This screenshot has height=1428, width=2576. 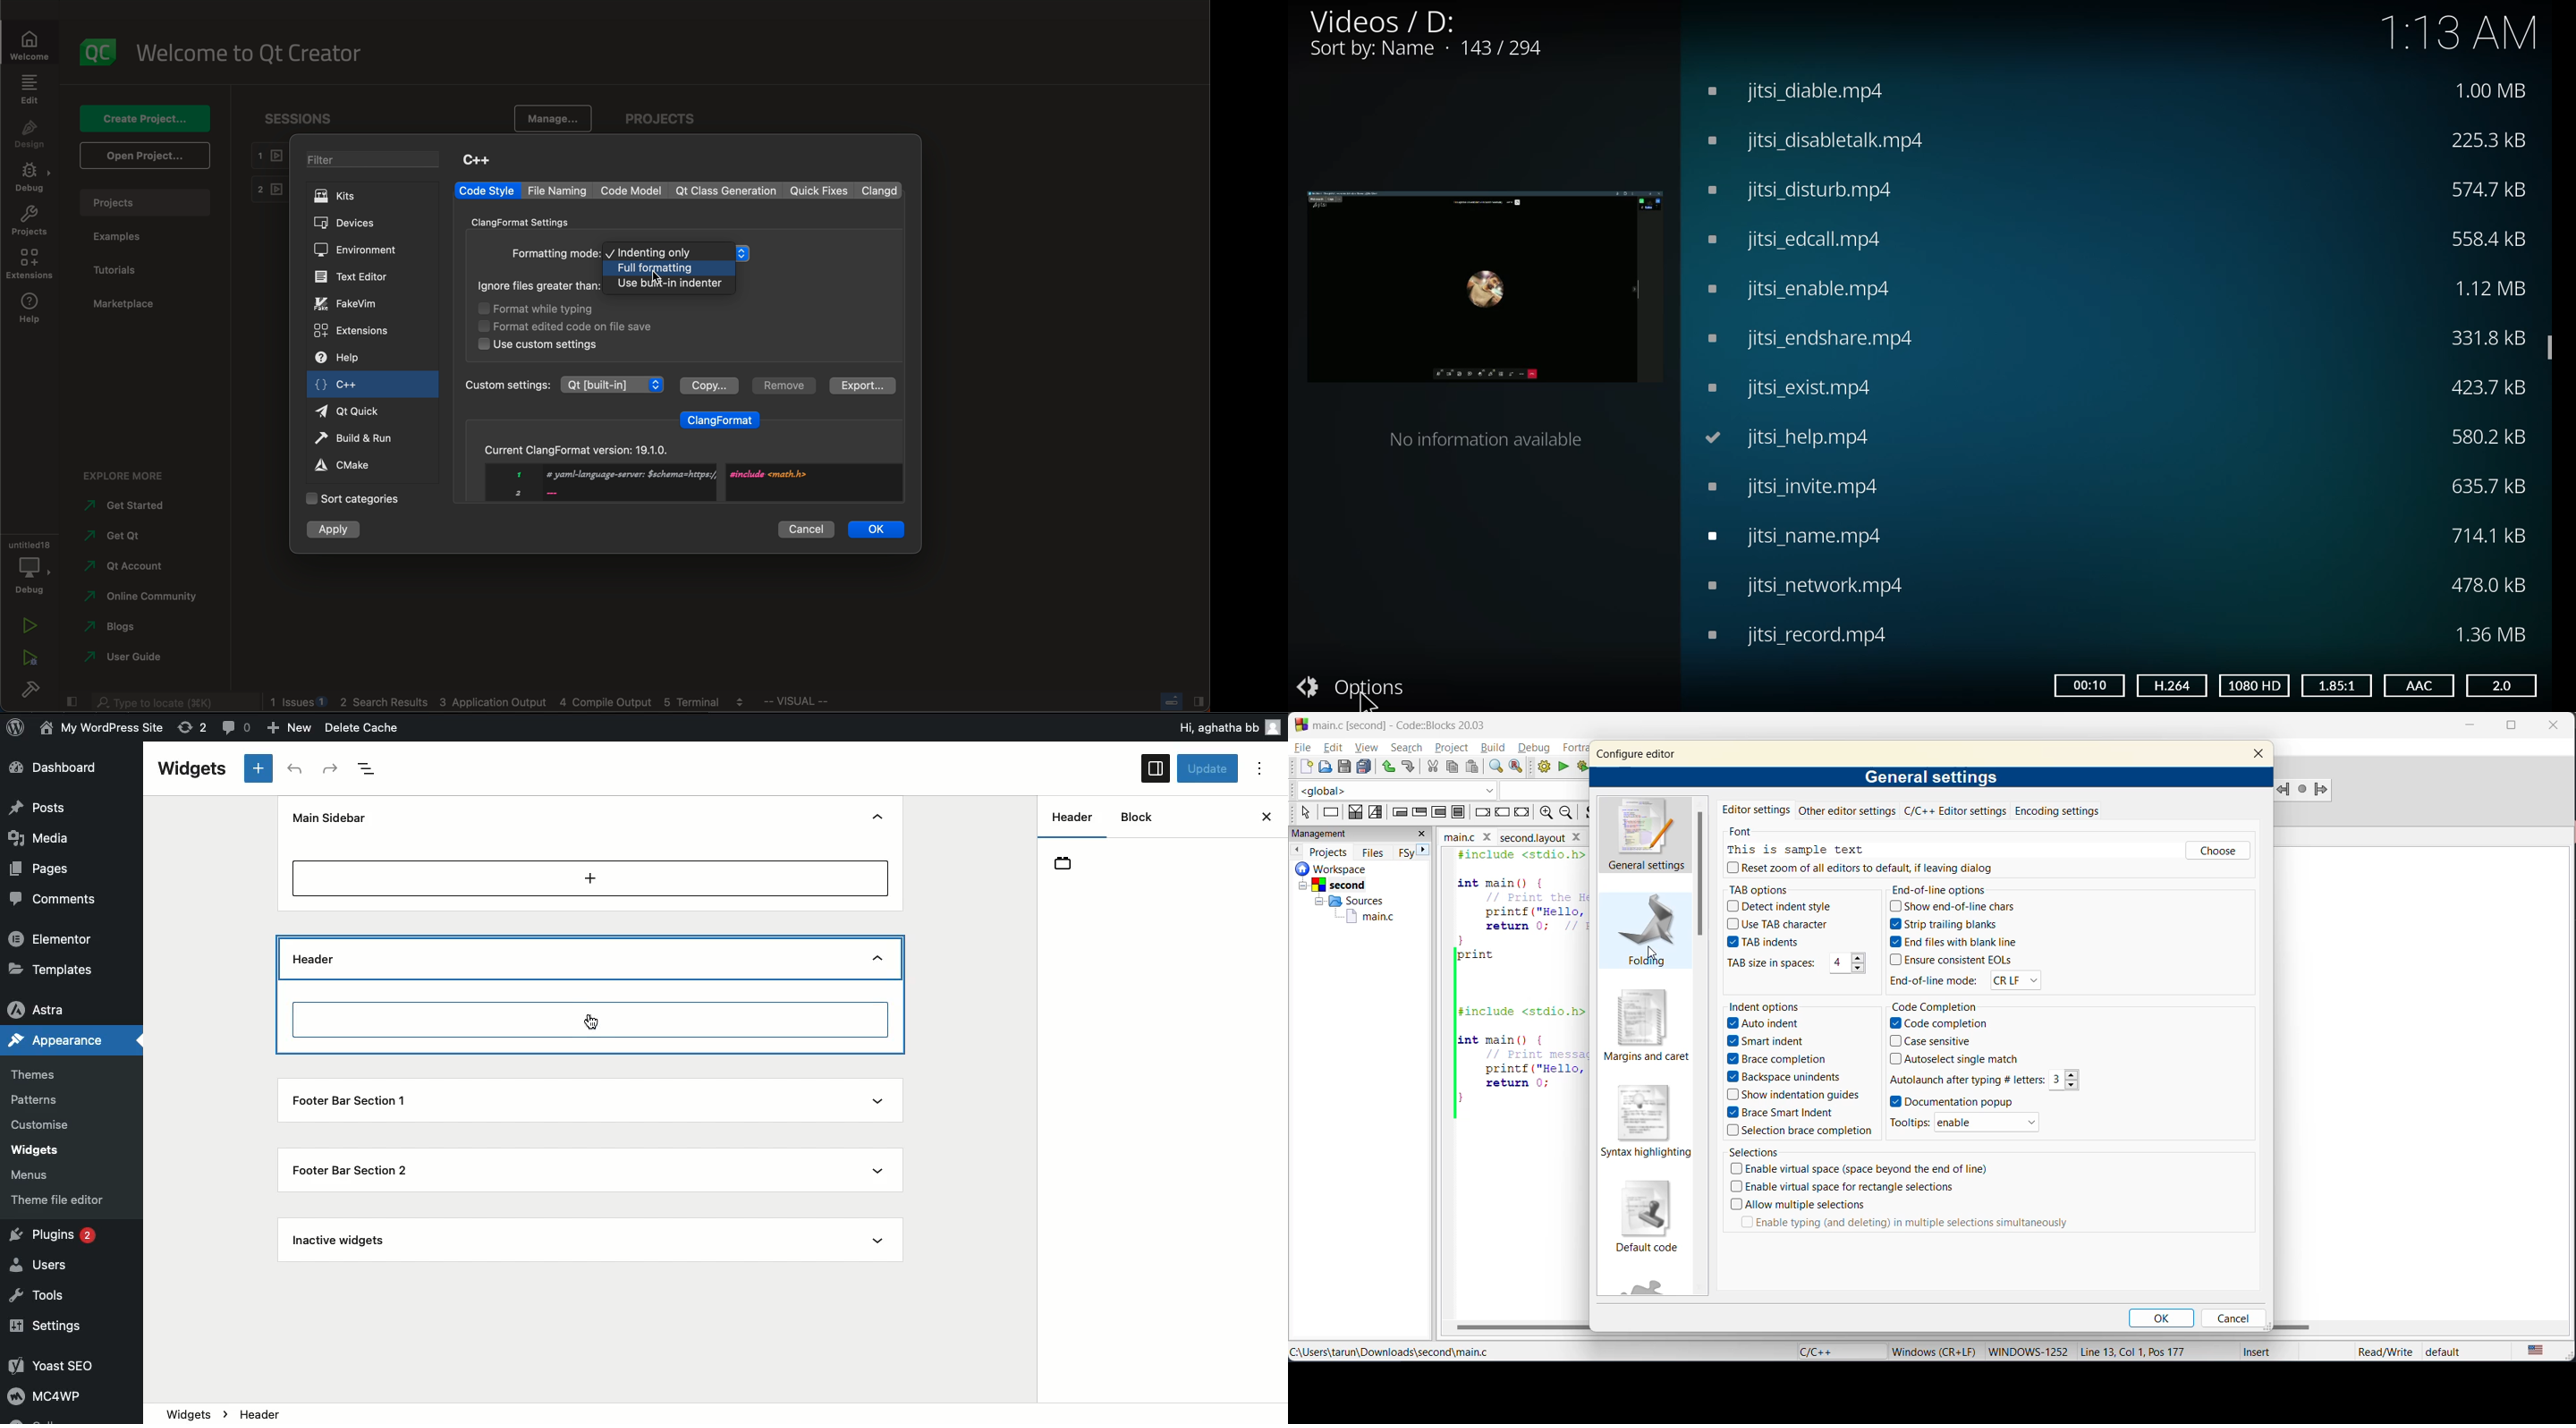 What do you see at coordinates (1163, 969) in the screenshot?
I see `Manage with live preview` at bounding box center [1163, 969].